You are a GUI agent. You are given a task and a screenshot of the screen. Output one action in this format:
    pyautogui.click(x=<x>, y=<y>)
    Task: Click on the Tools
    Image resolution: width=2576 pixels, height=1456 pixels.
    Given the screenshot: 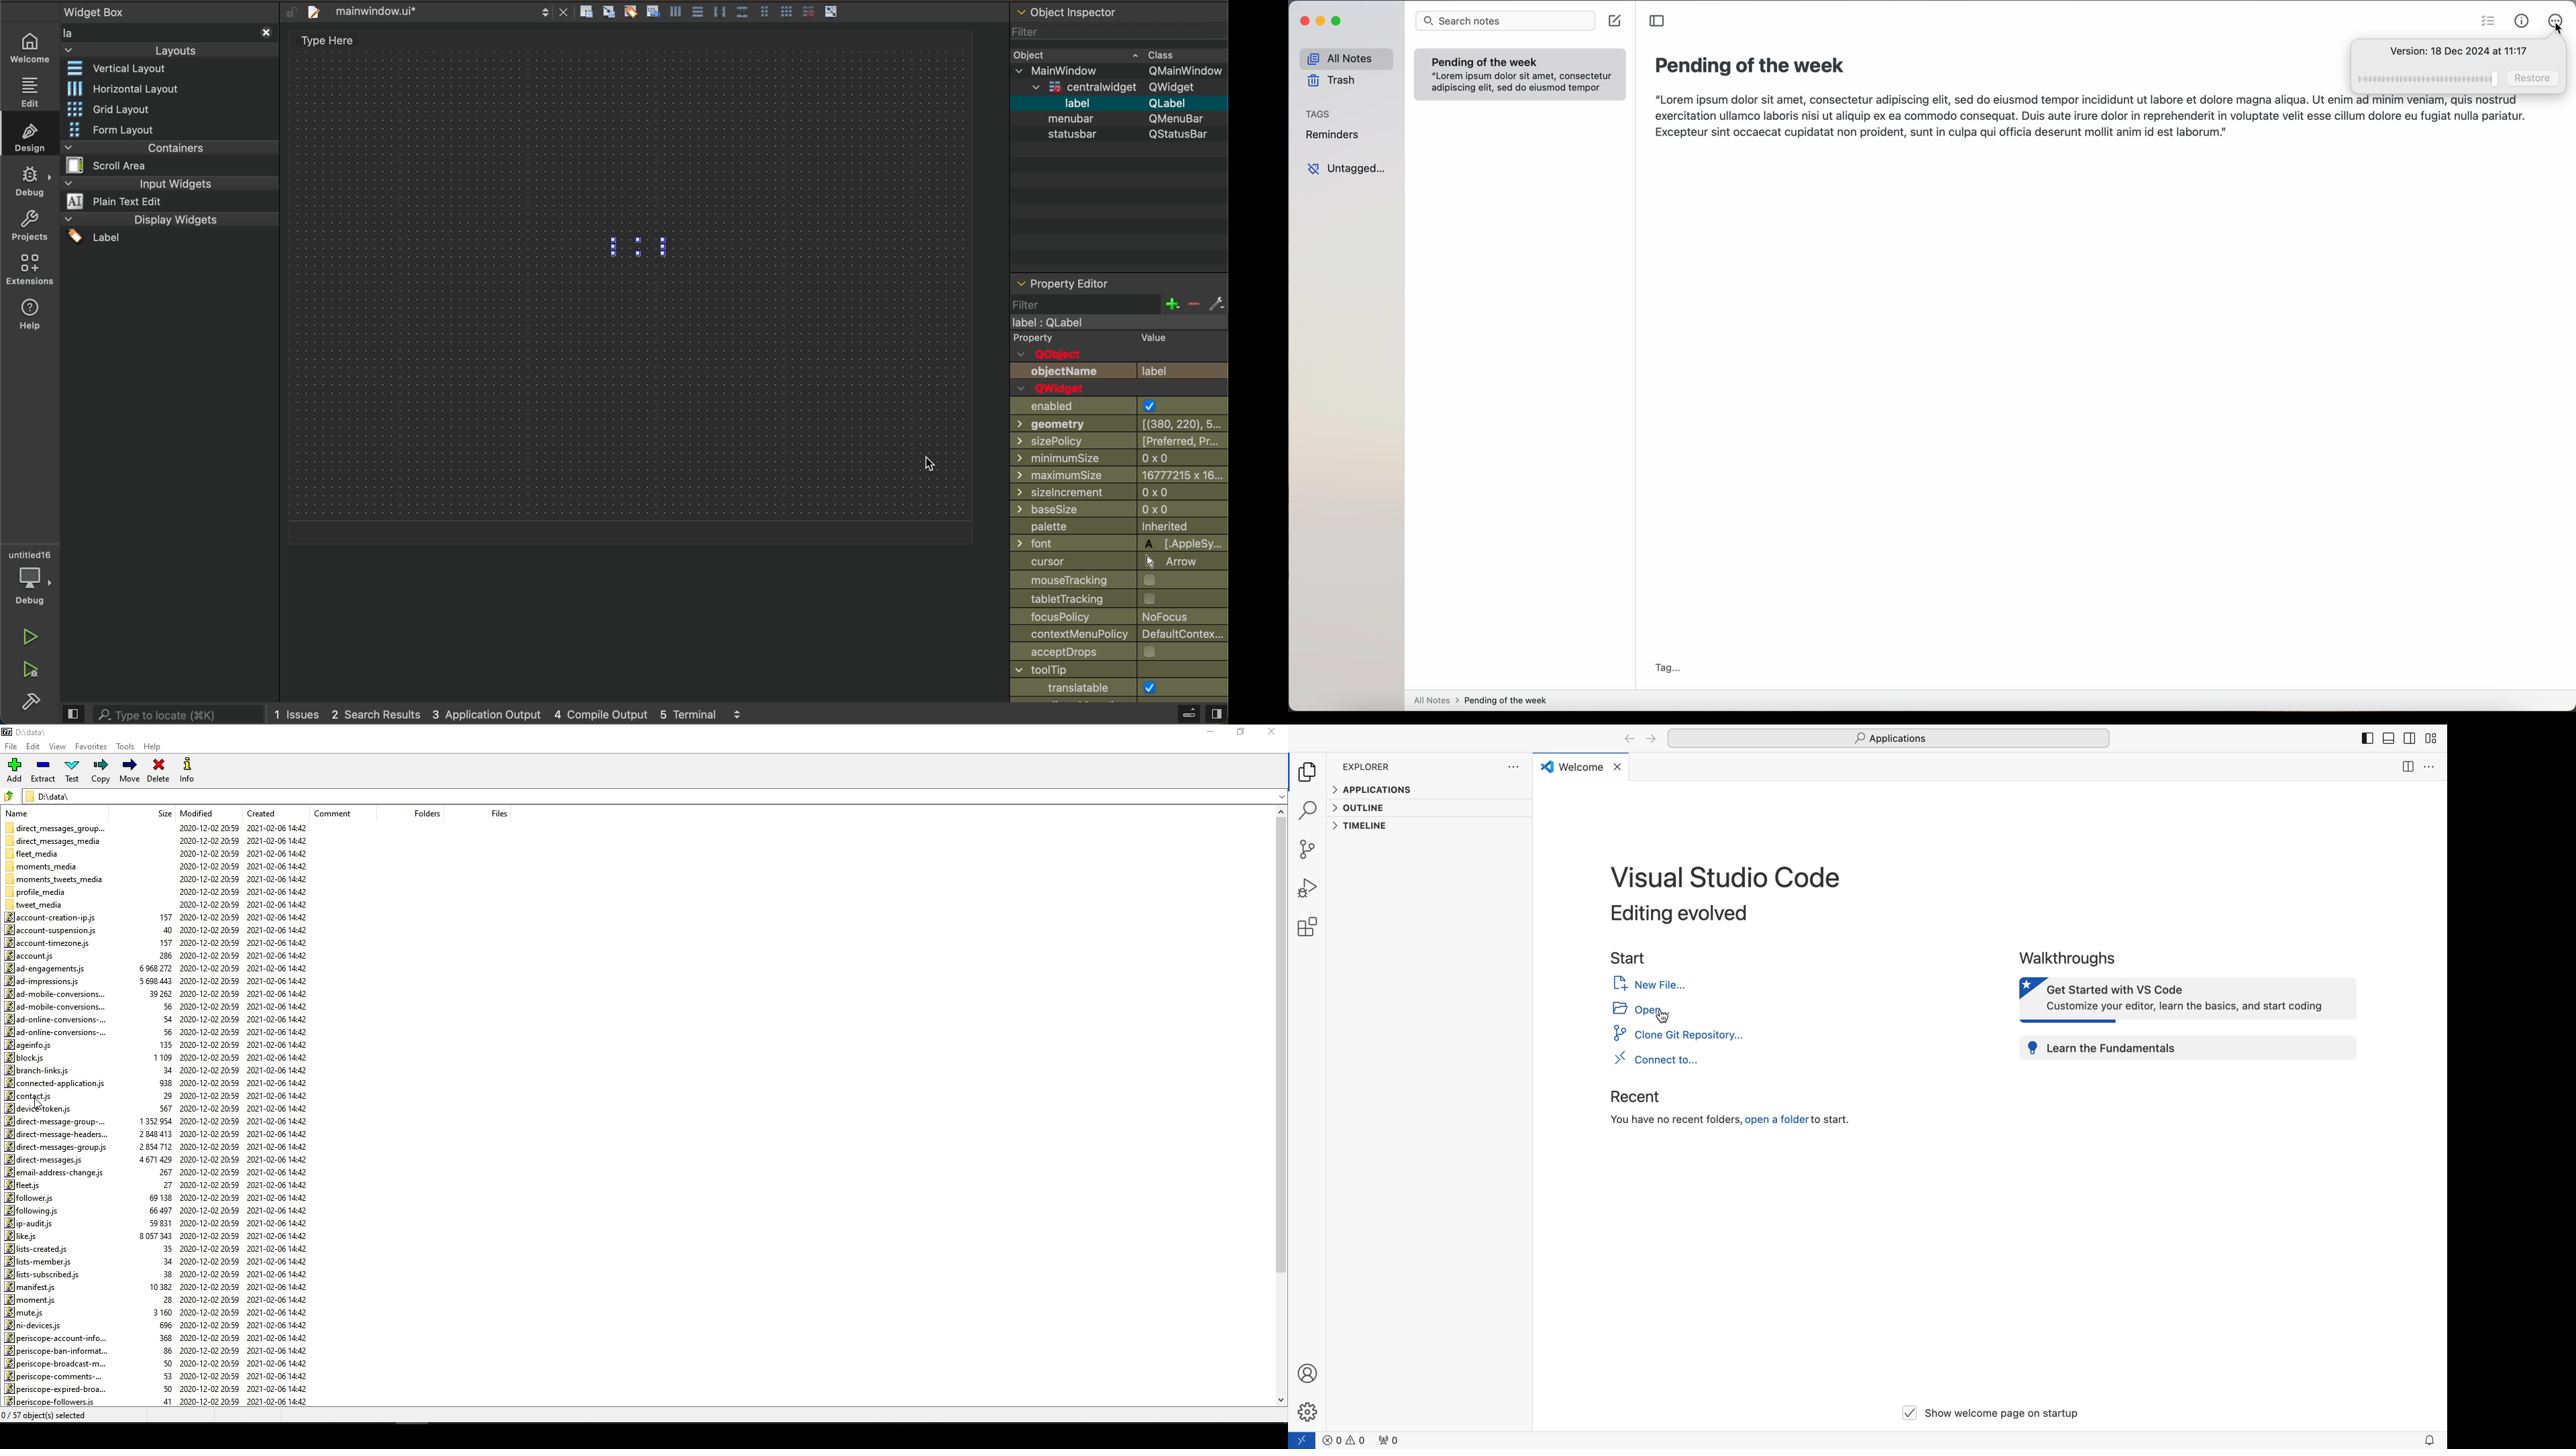 What is the action you would take?
    pyautogui.click(x=124, y=747)
    